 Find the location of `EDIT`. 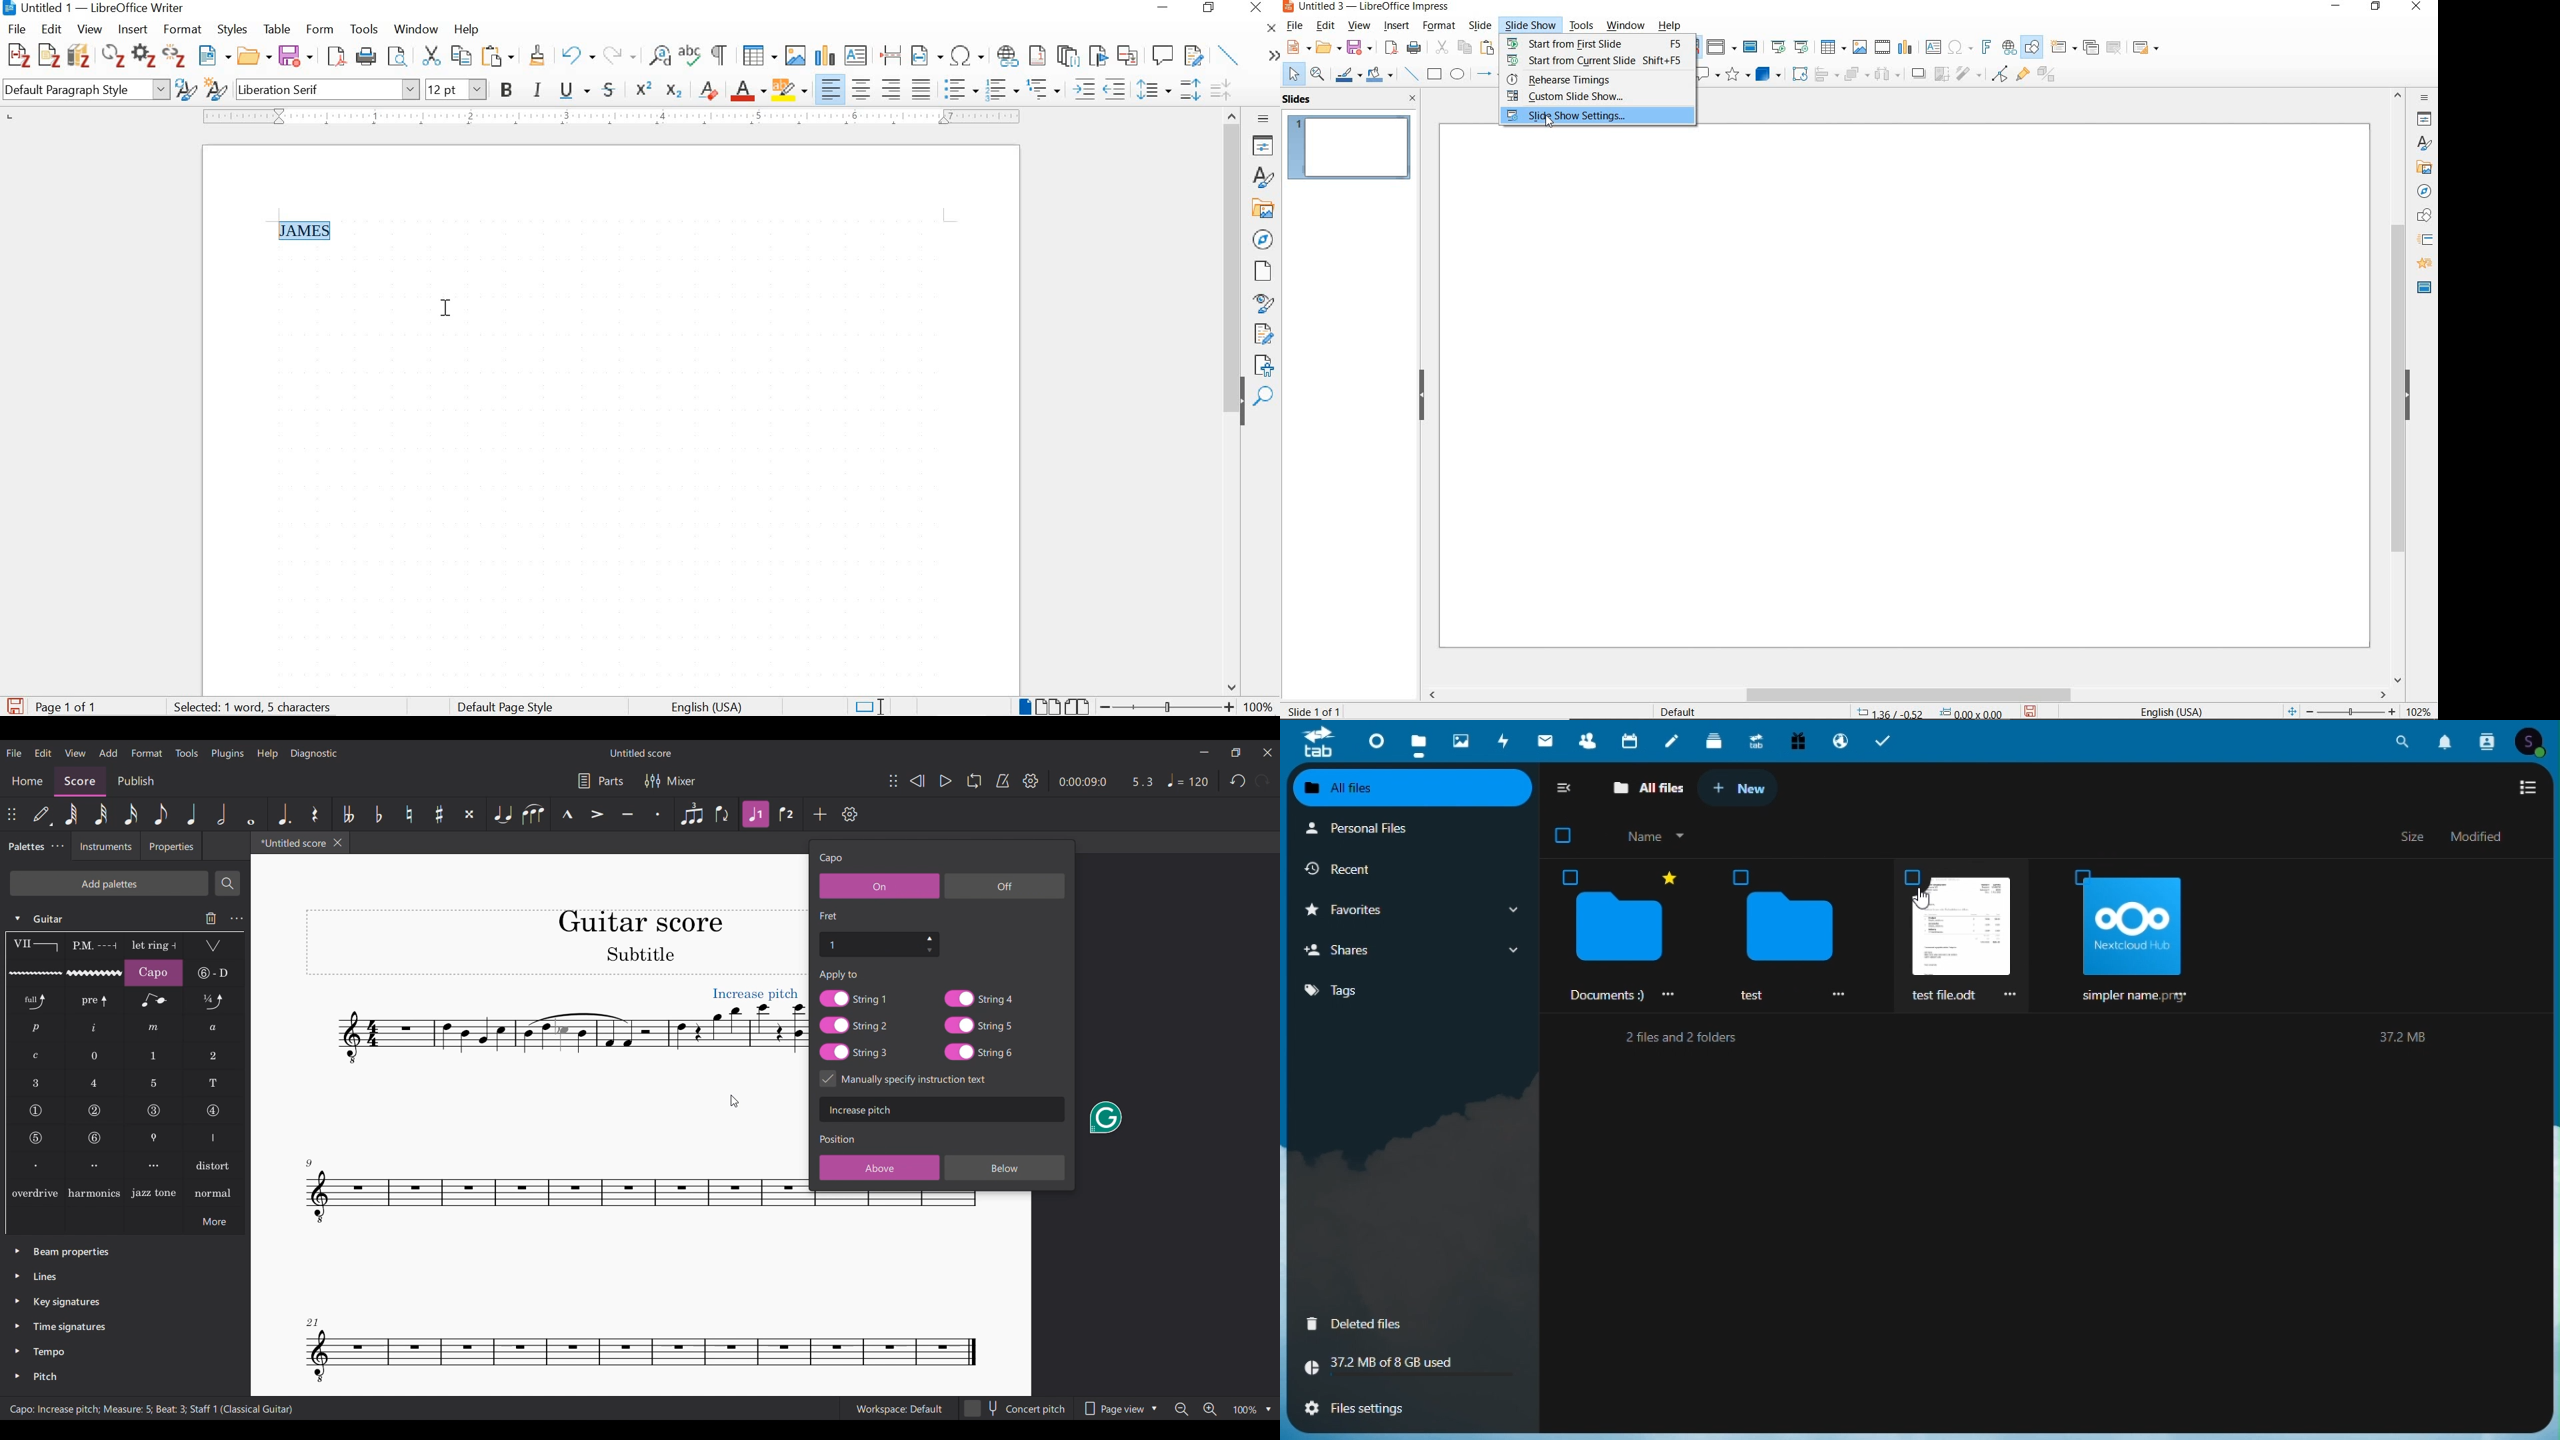

EDIT is located at coordinates (1325, 26).